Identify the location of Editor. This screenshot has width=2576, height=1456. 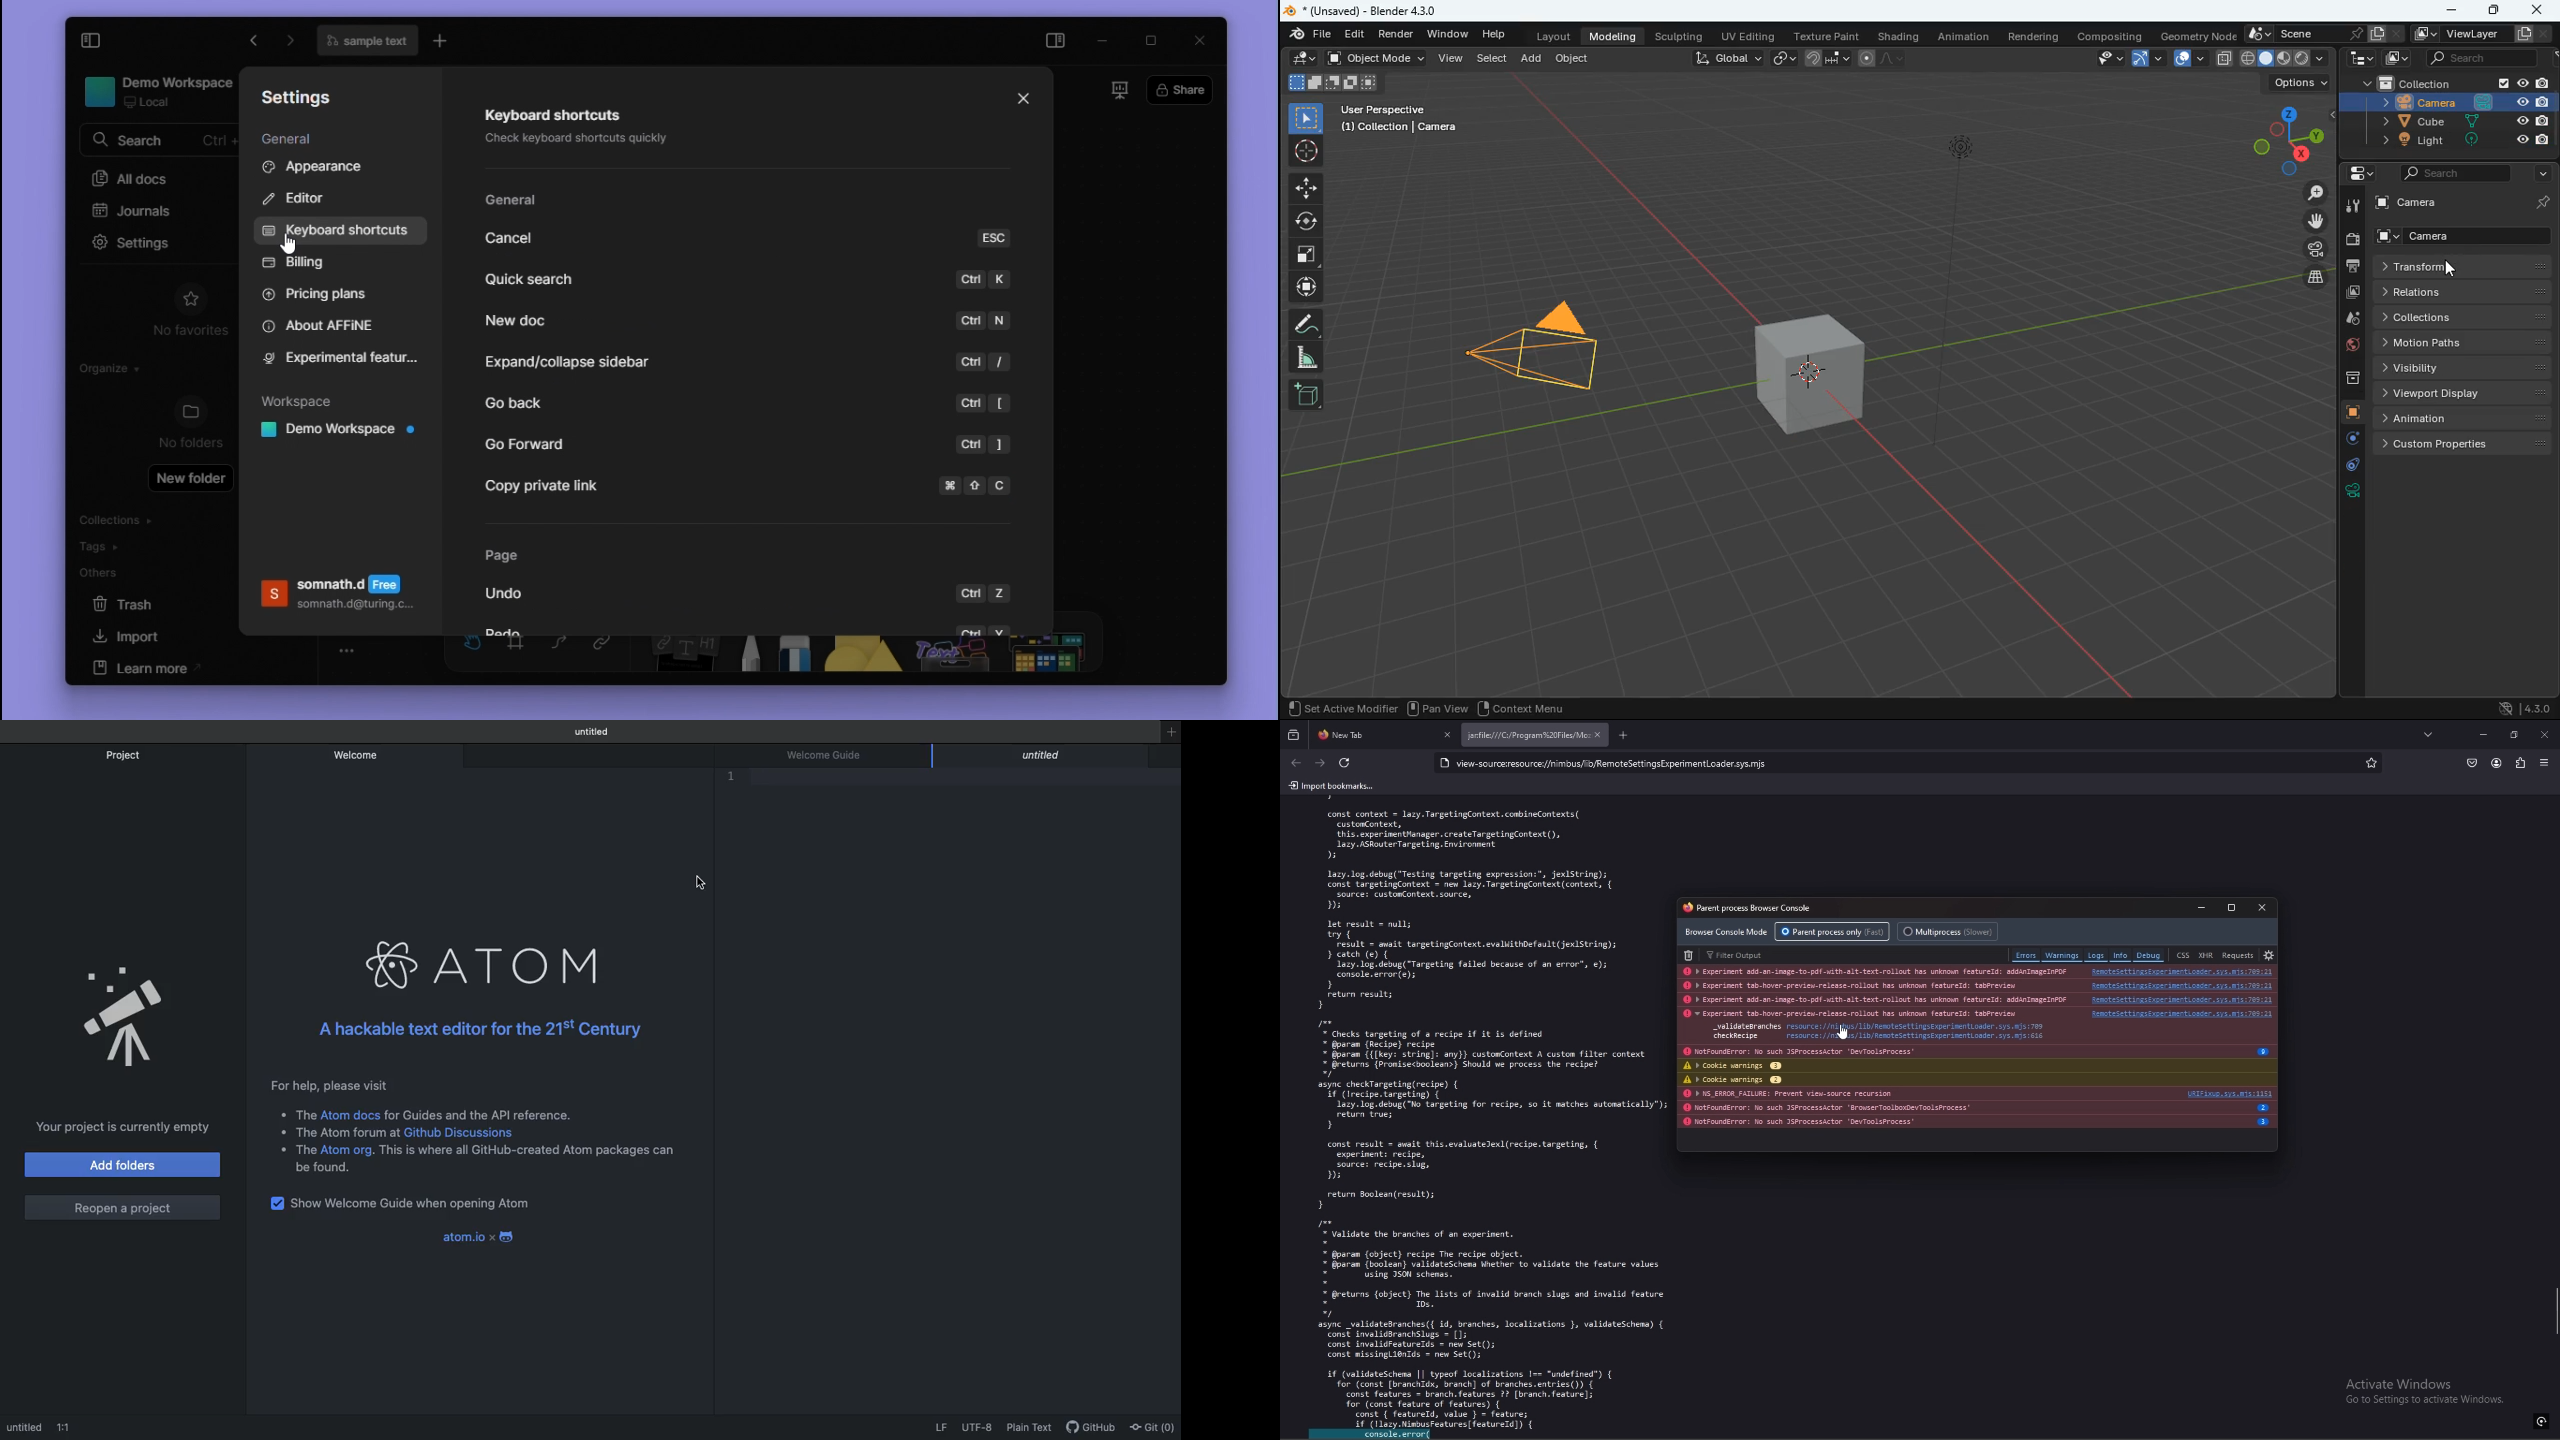
(301, 201).